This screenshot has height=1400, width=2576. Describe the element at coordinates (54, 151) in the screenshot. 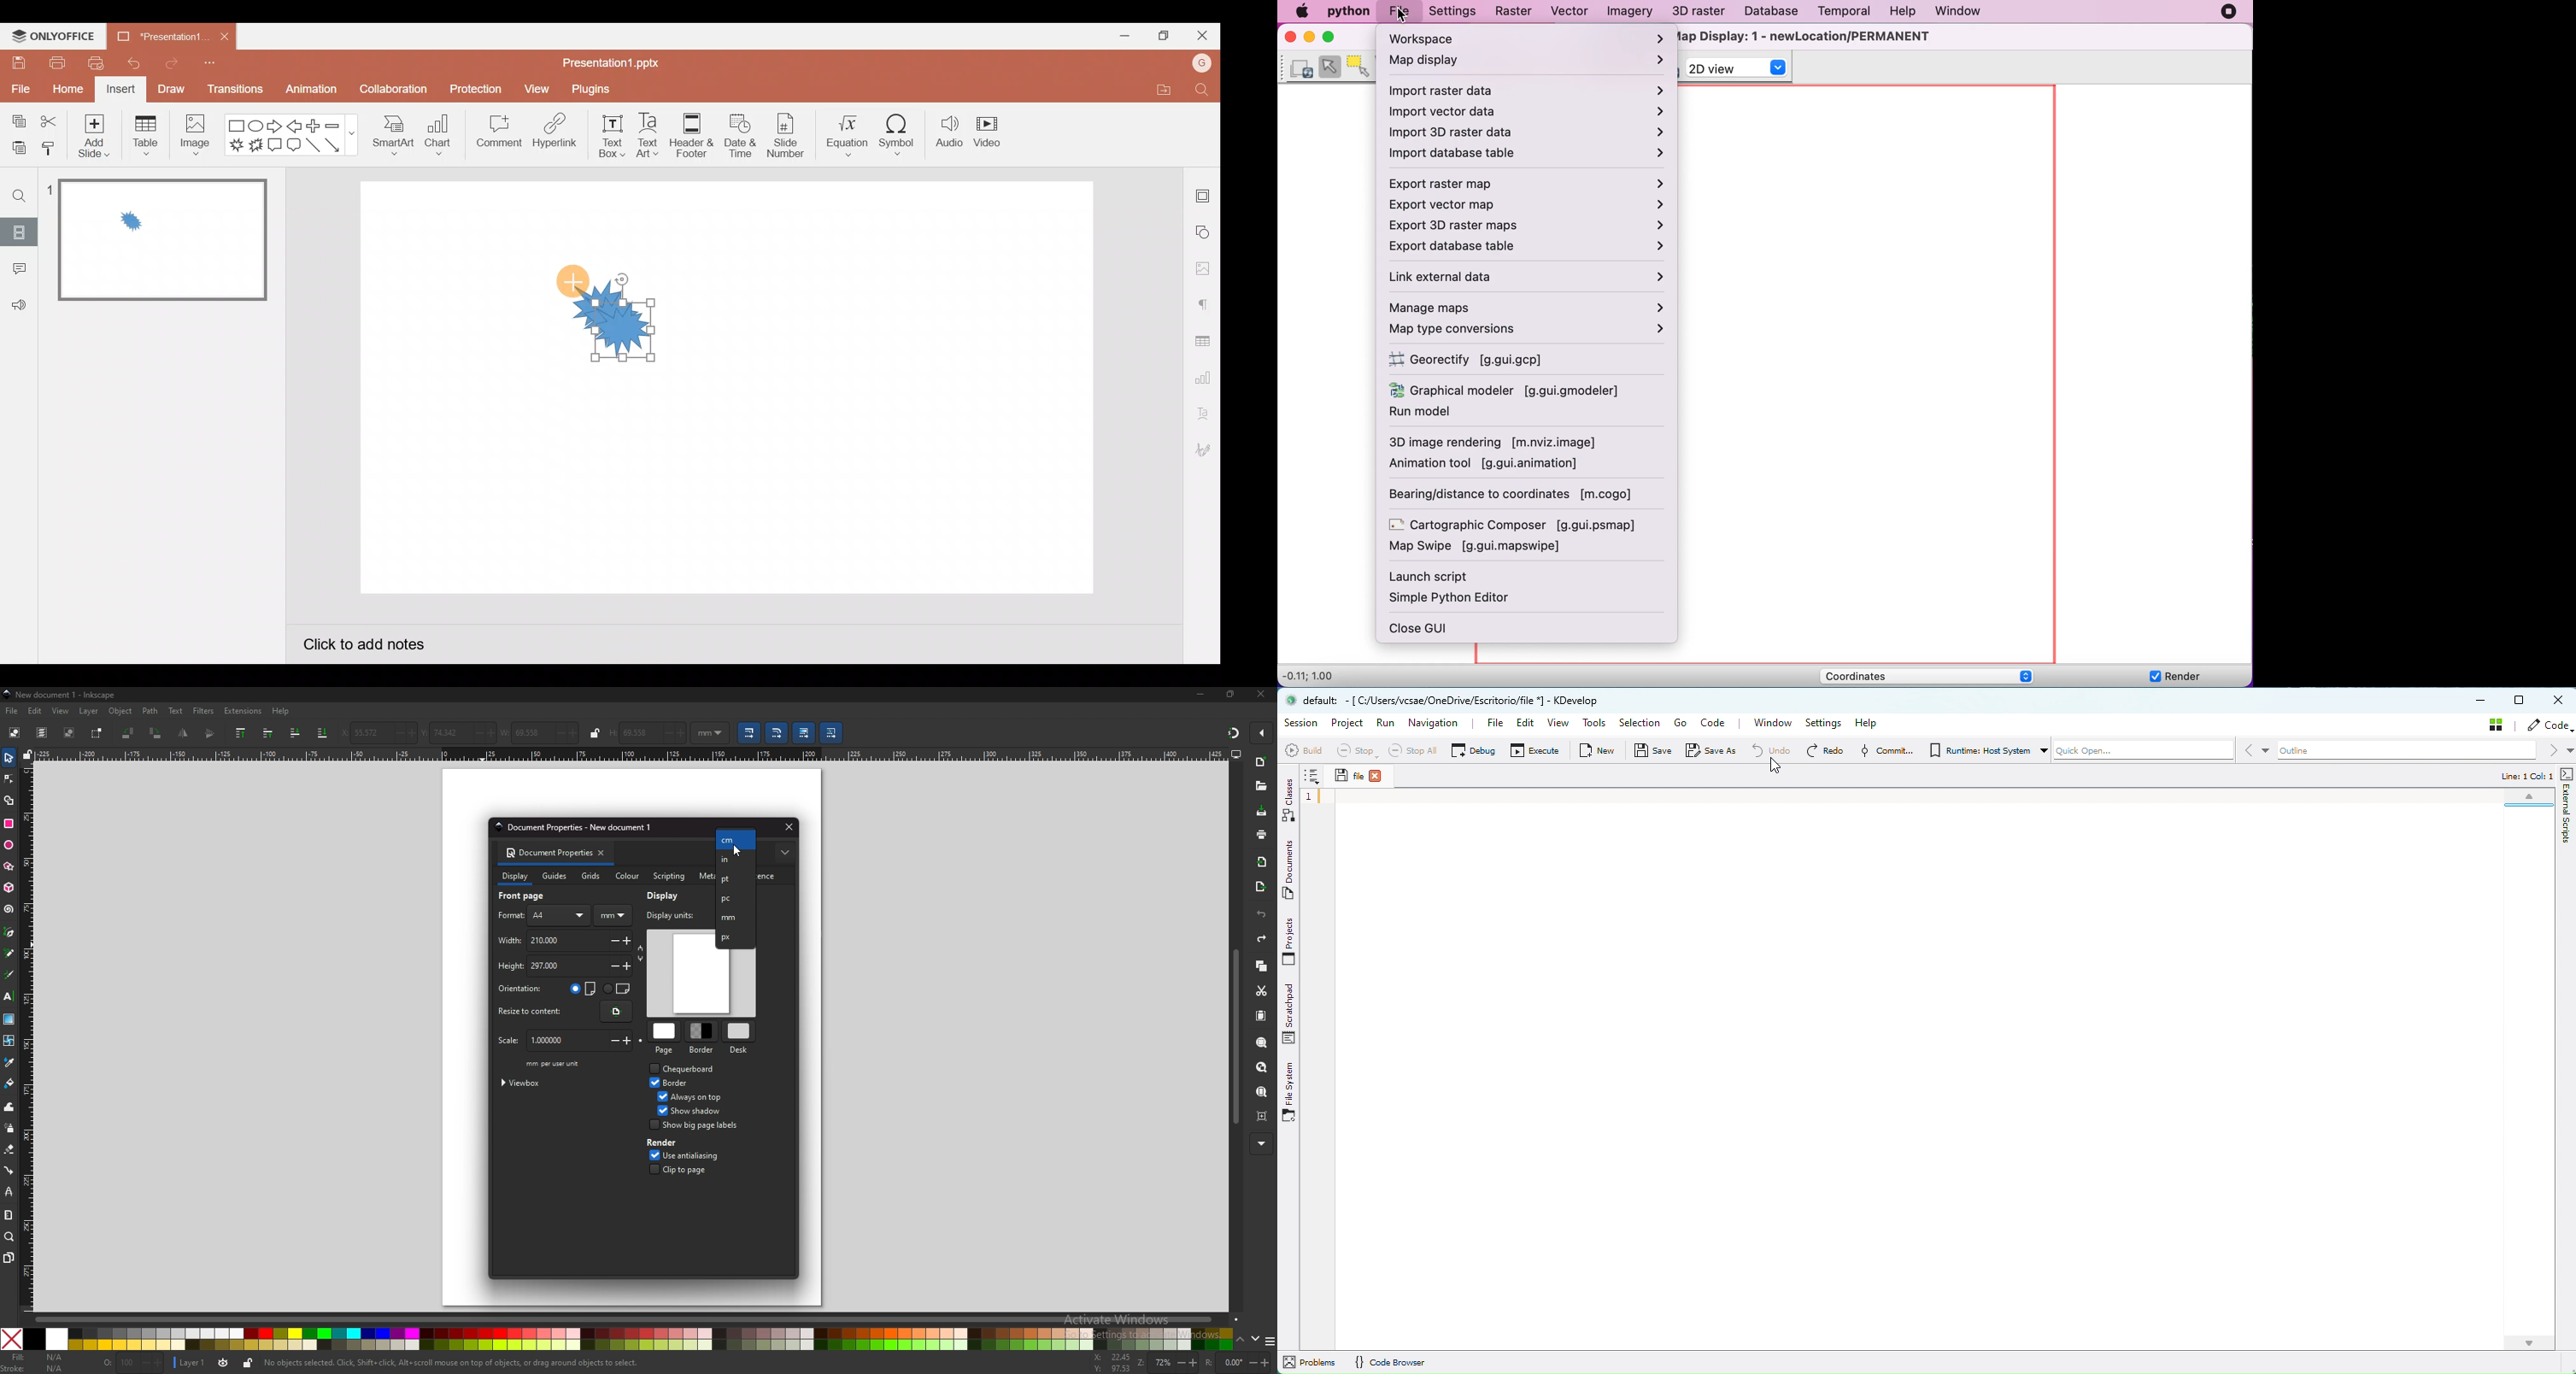

I see `Copy style` at that location.